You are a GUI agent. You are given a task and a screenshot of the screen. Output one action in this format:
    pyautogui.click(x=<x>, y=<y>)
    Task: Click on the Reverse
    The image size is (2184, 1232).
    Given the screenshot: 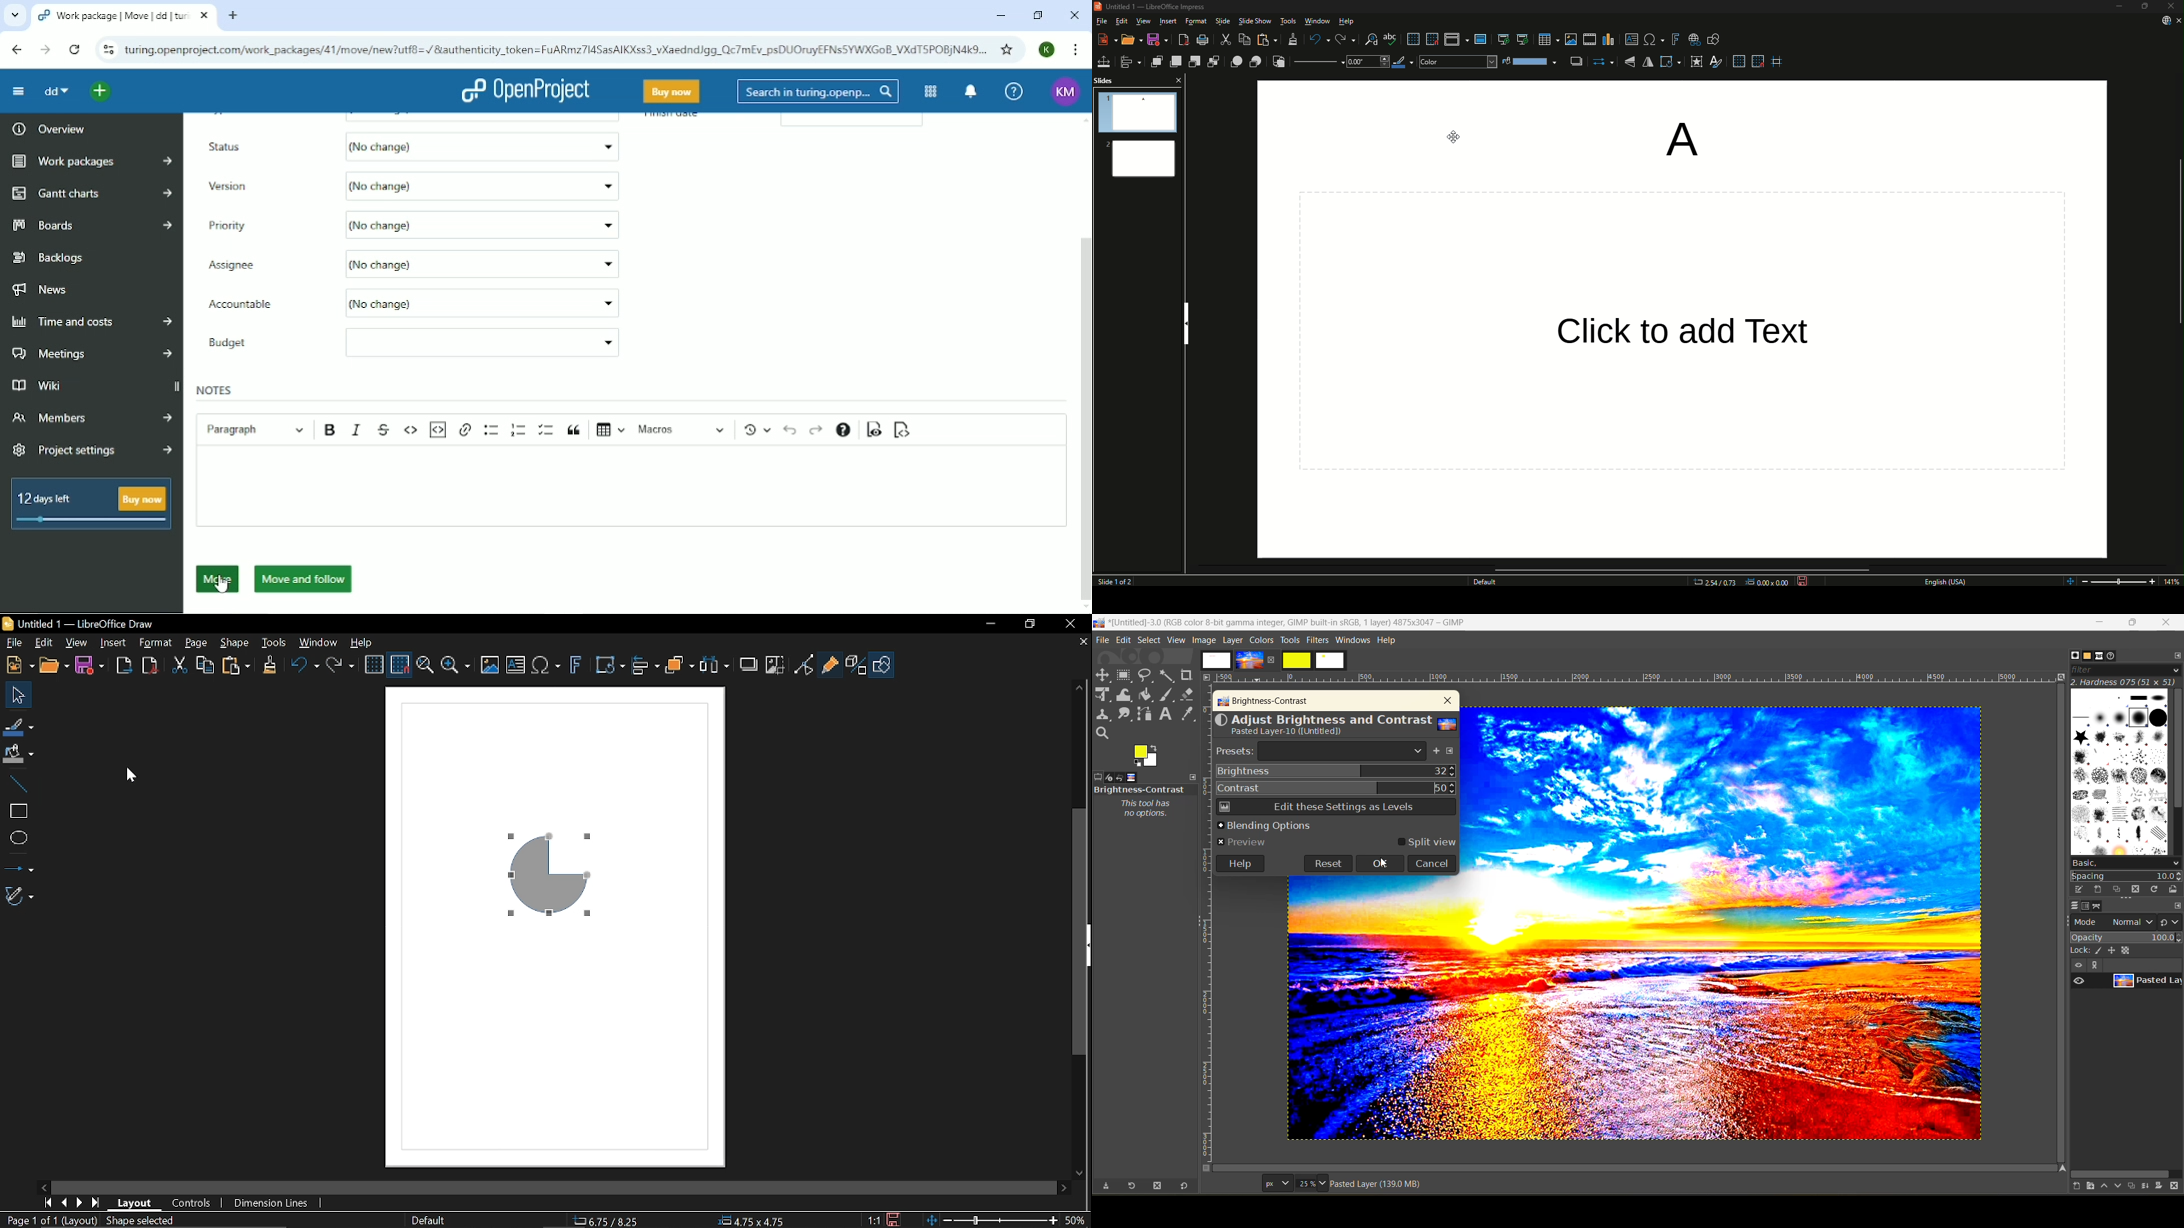 What is the action you would take?
    pyautogui.click(x=1278, y=63)
    